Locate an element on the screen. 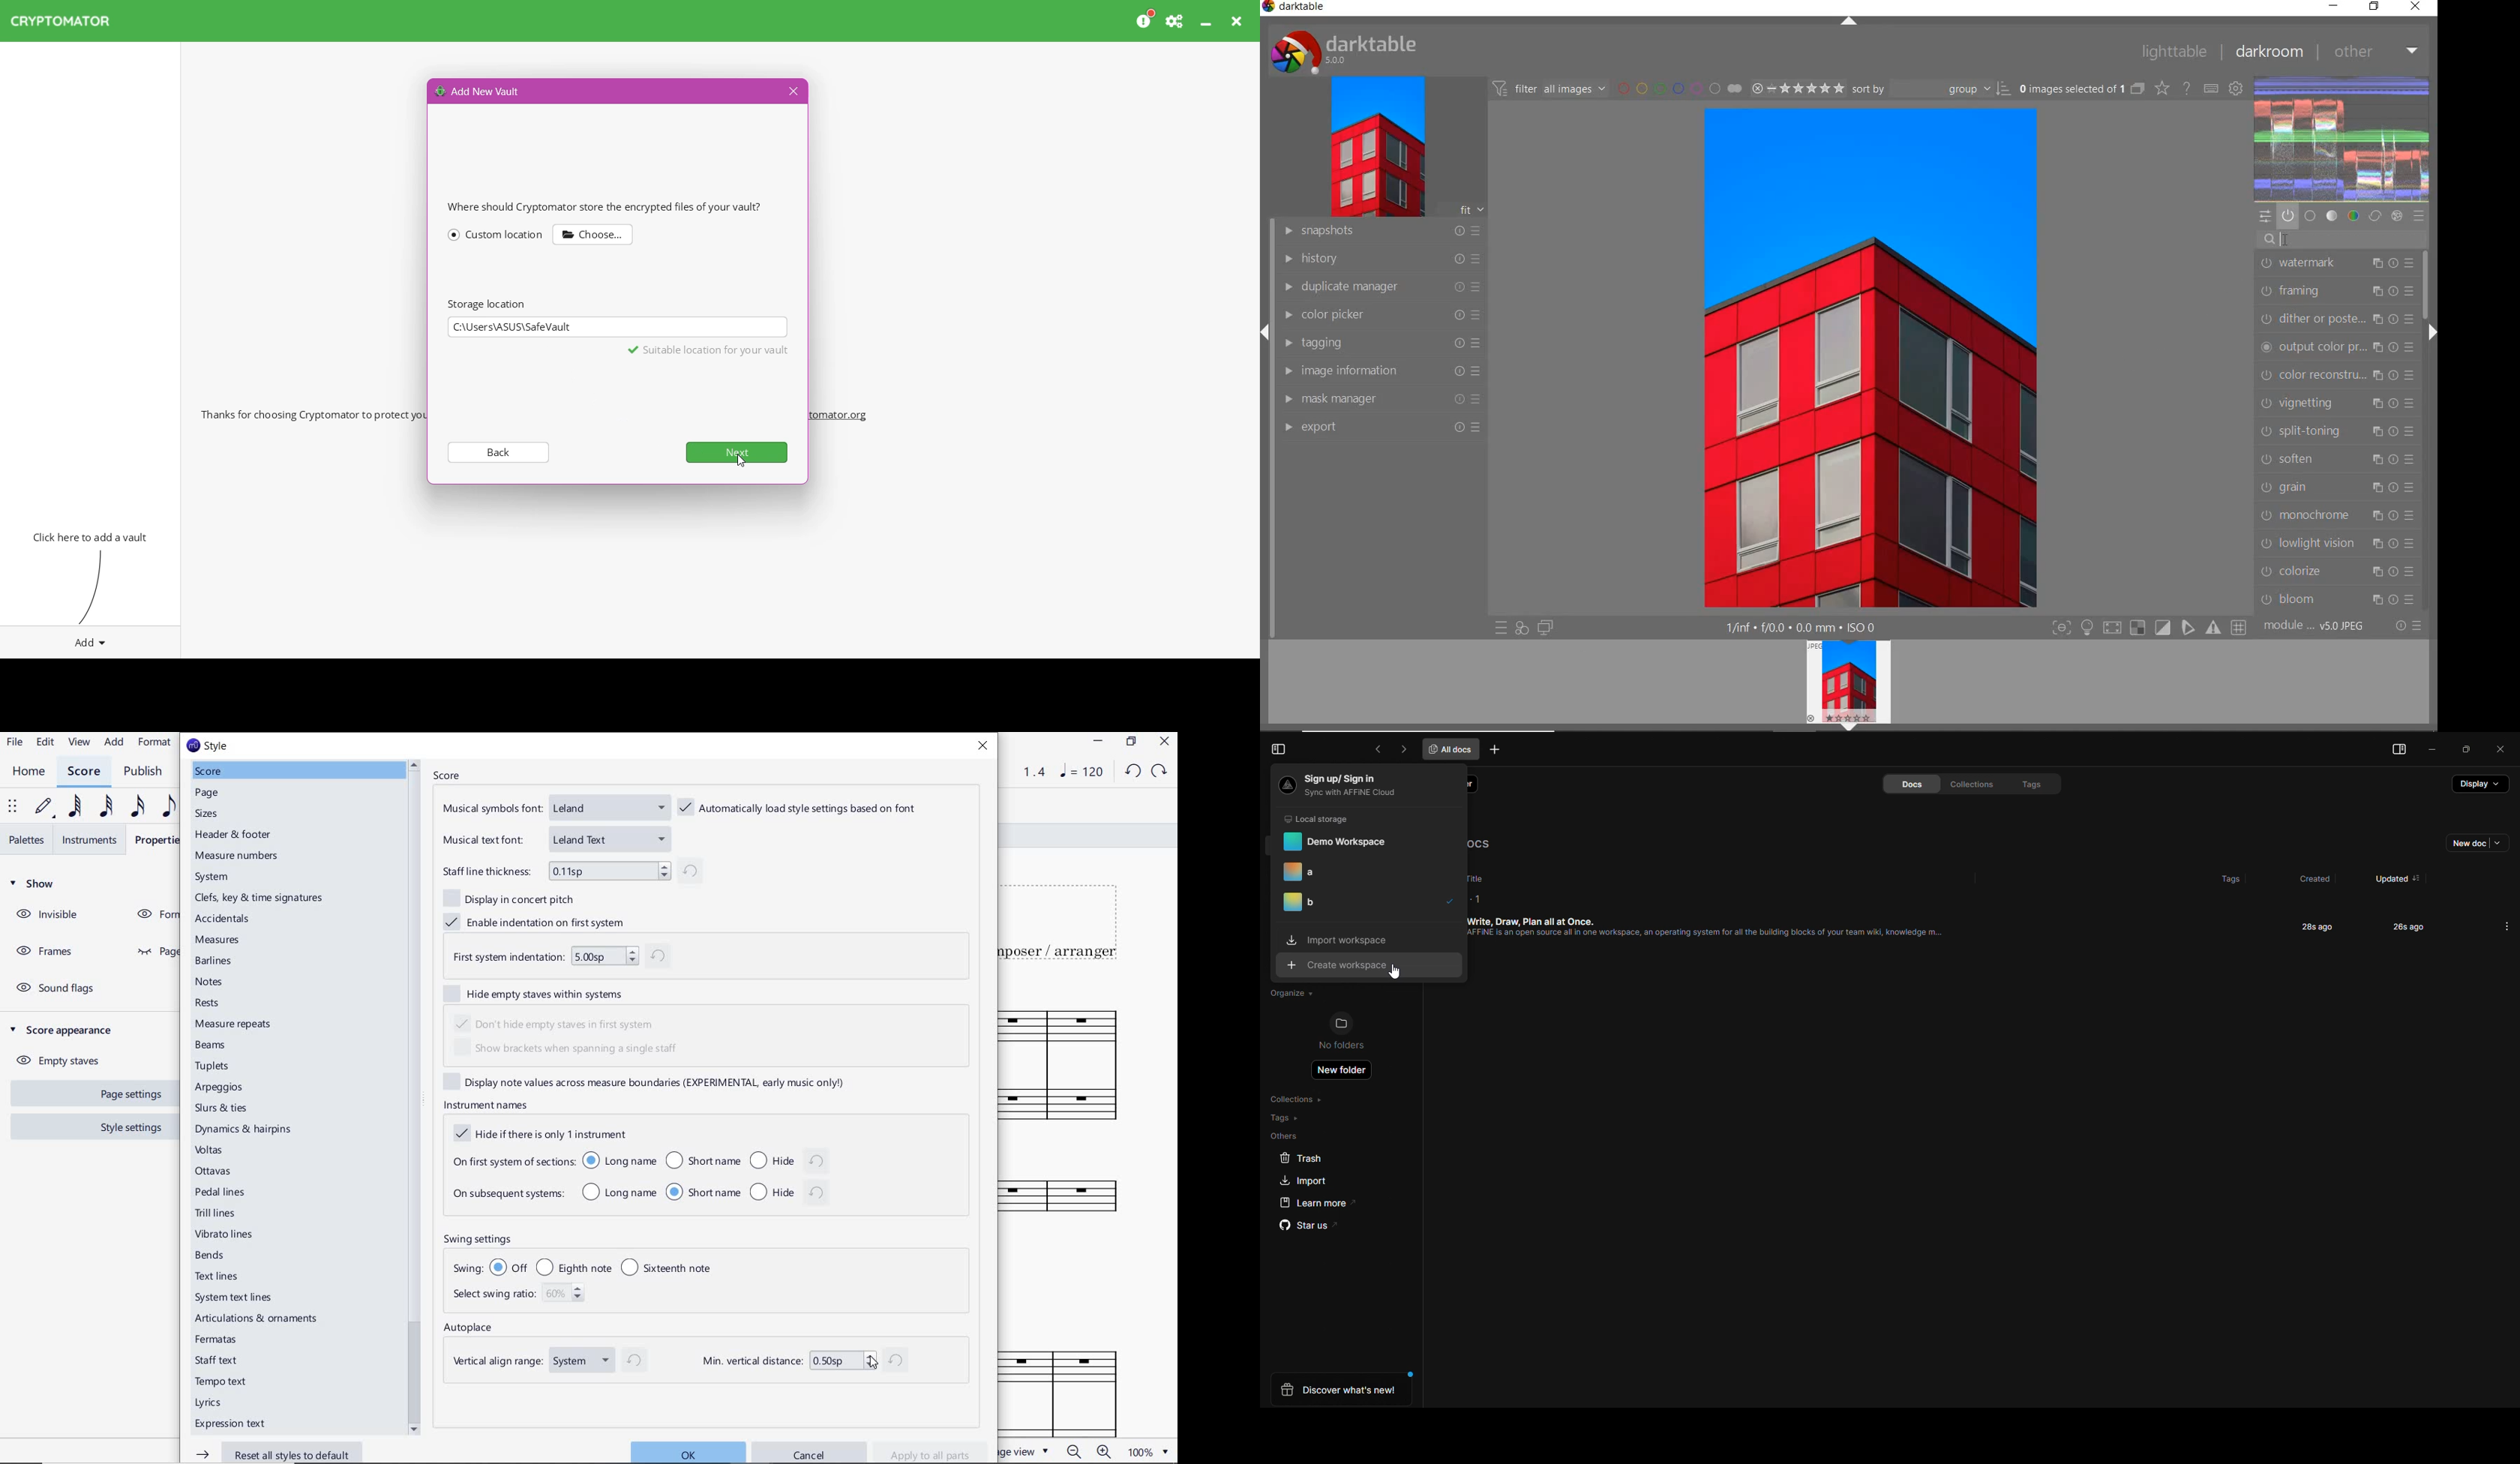  EIGHTH NOTE is located at coordinates (168, 807).